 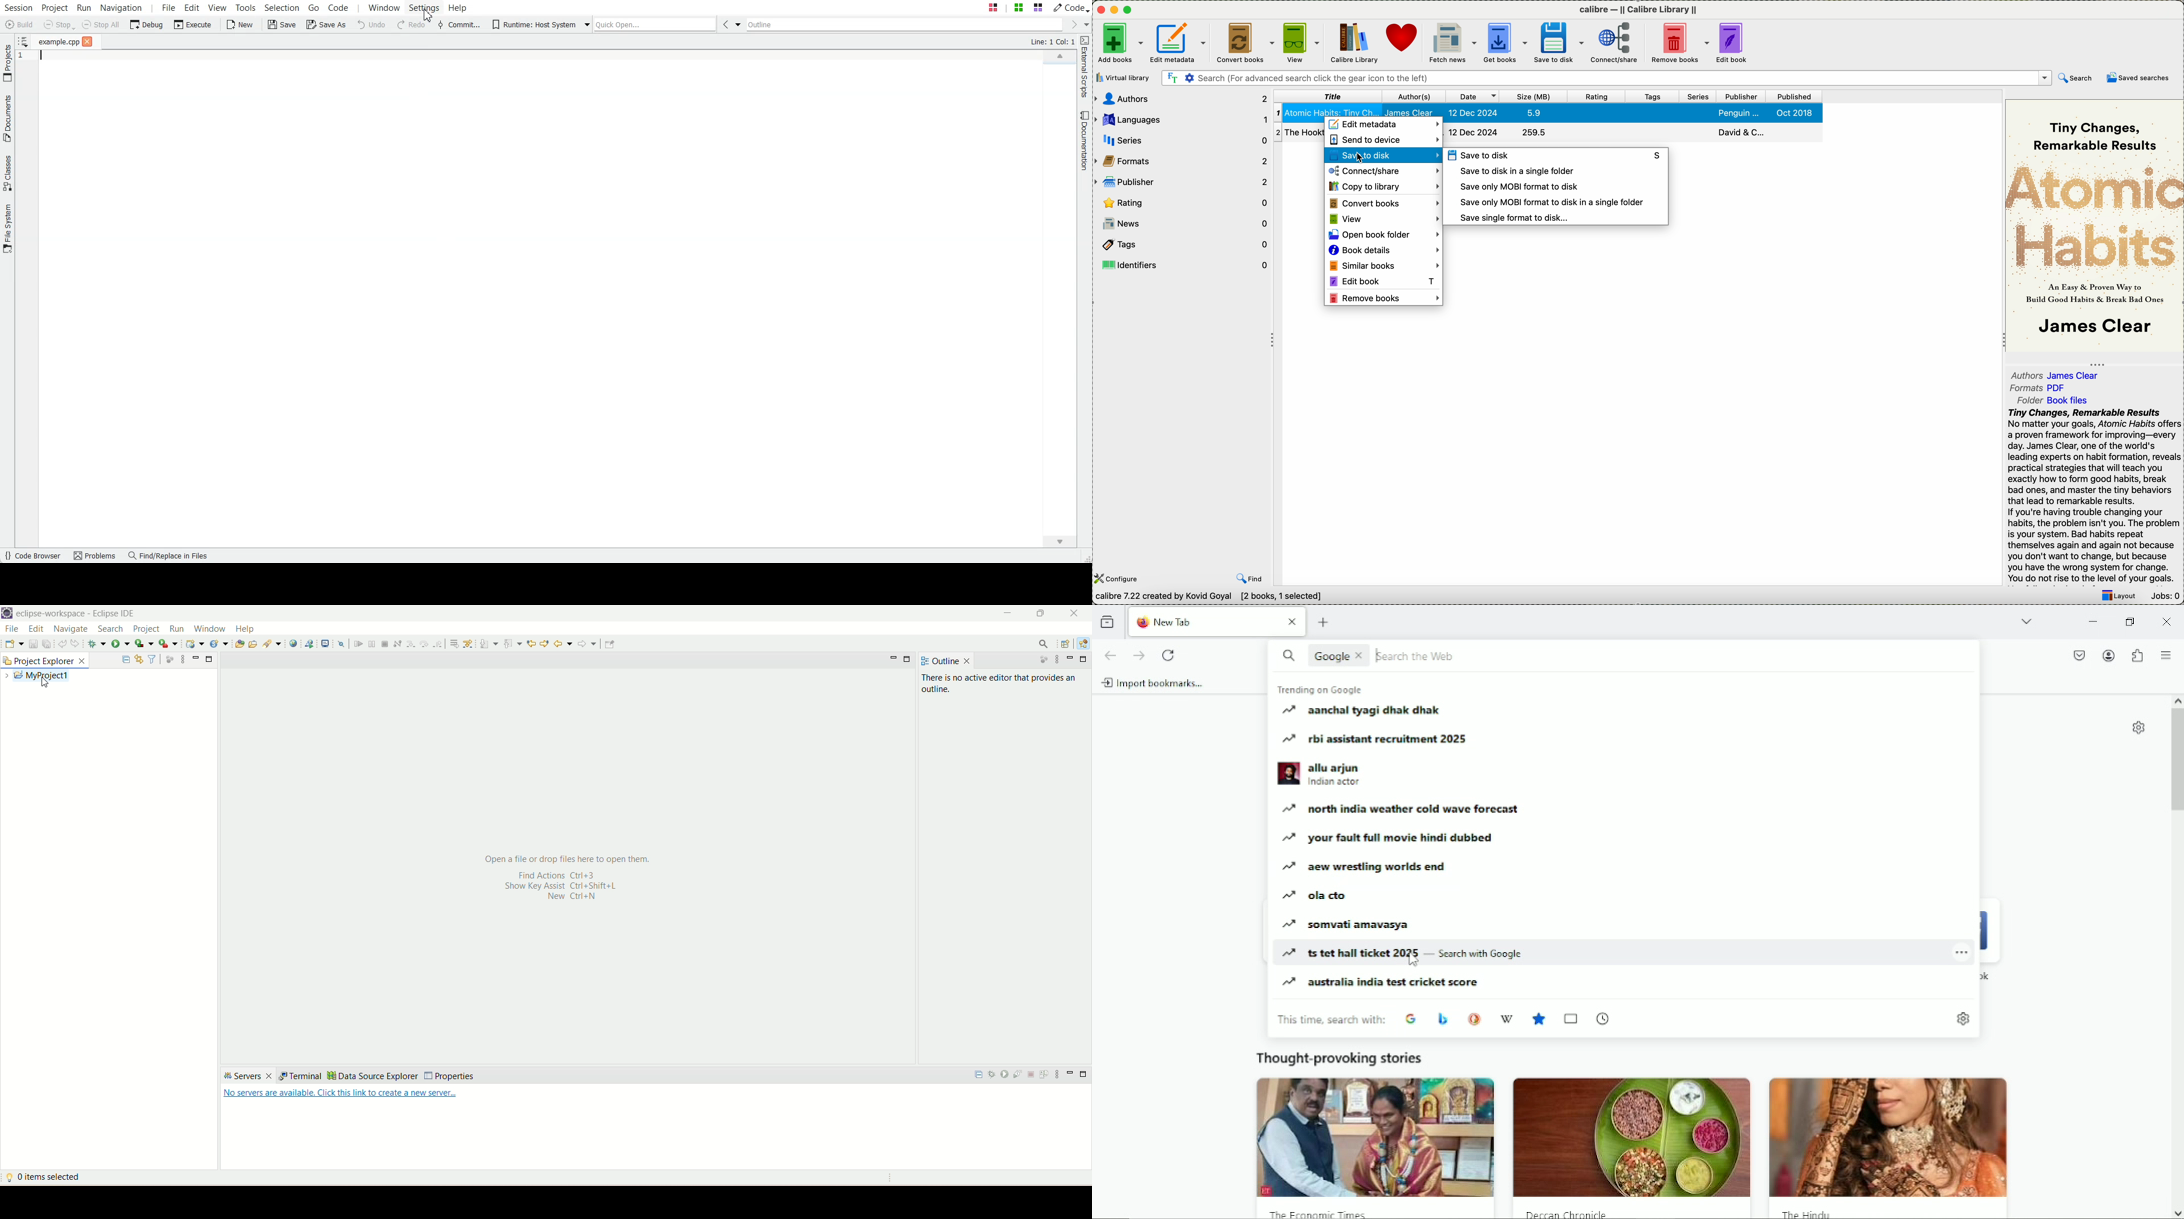 I want to click on restore down, so click(x=2130, y=621).